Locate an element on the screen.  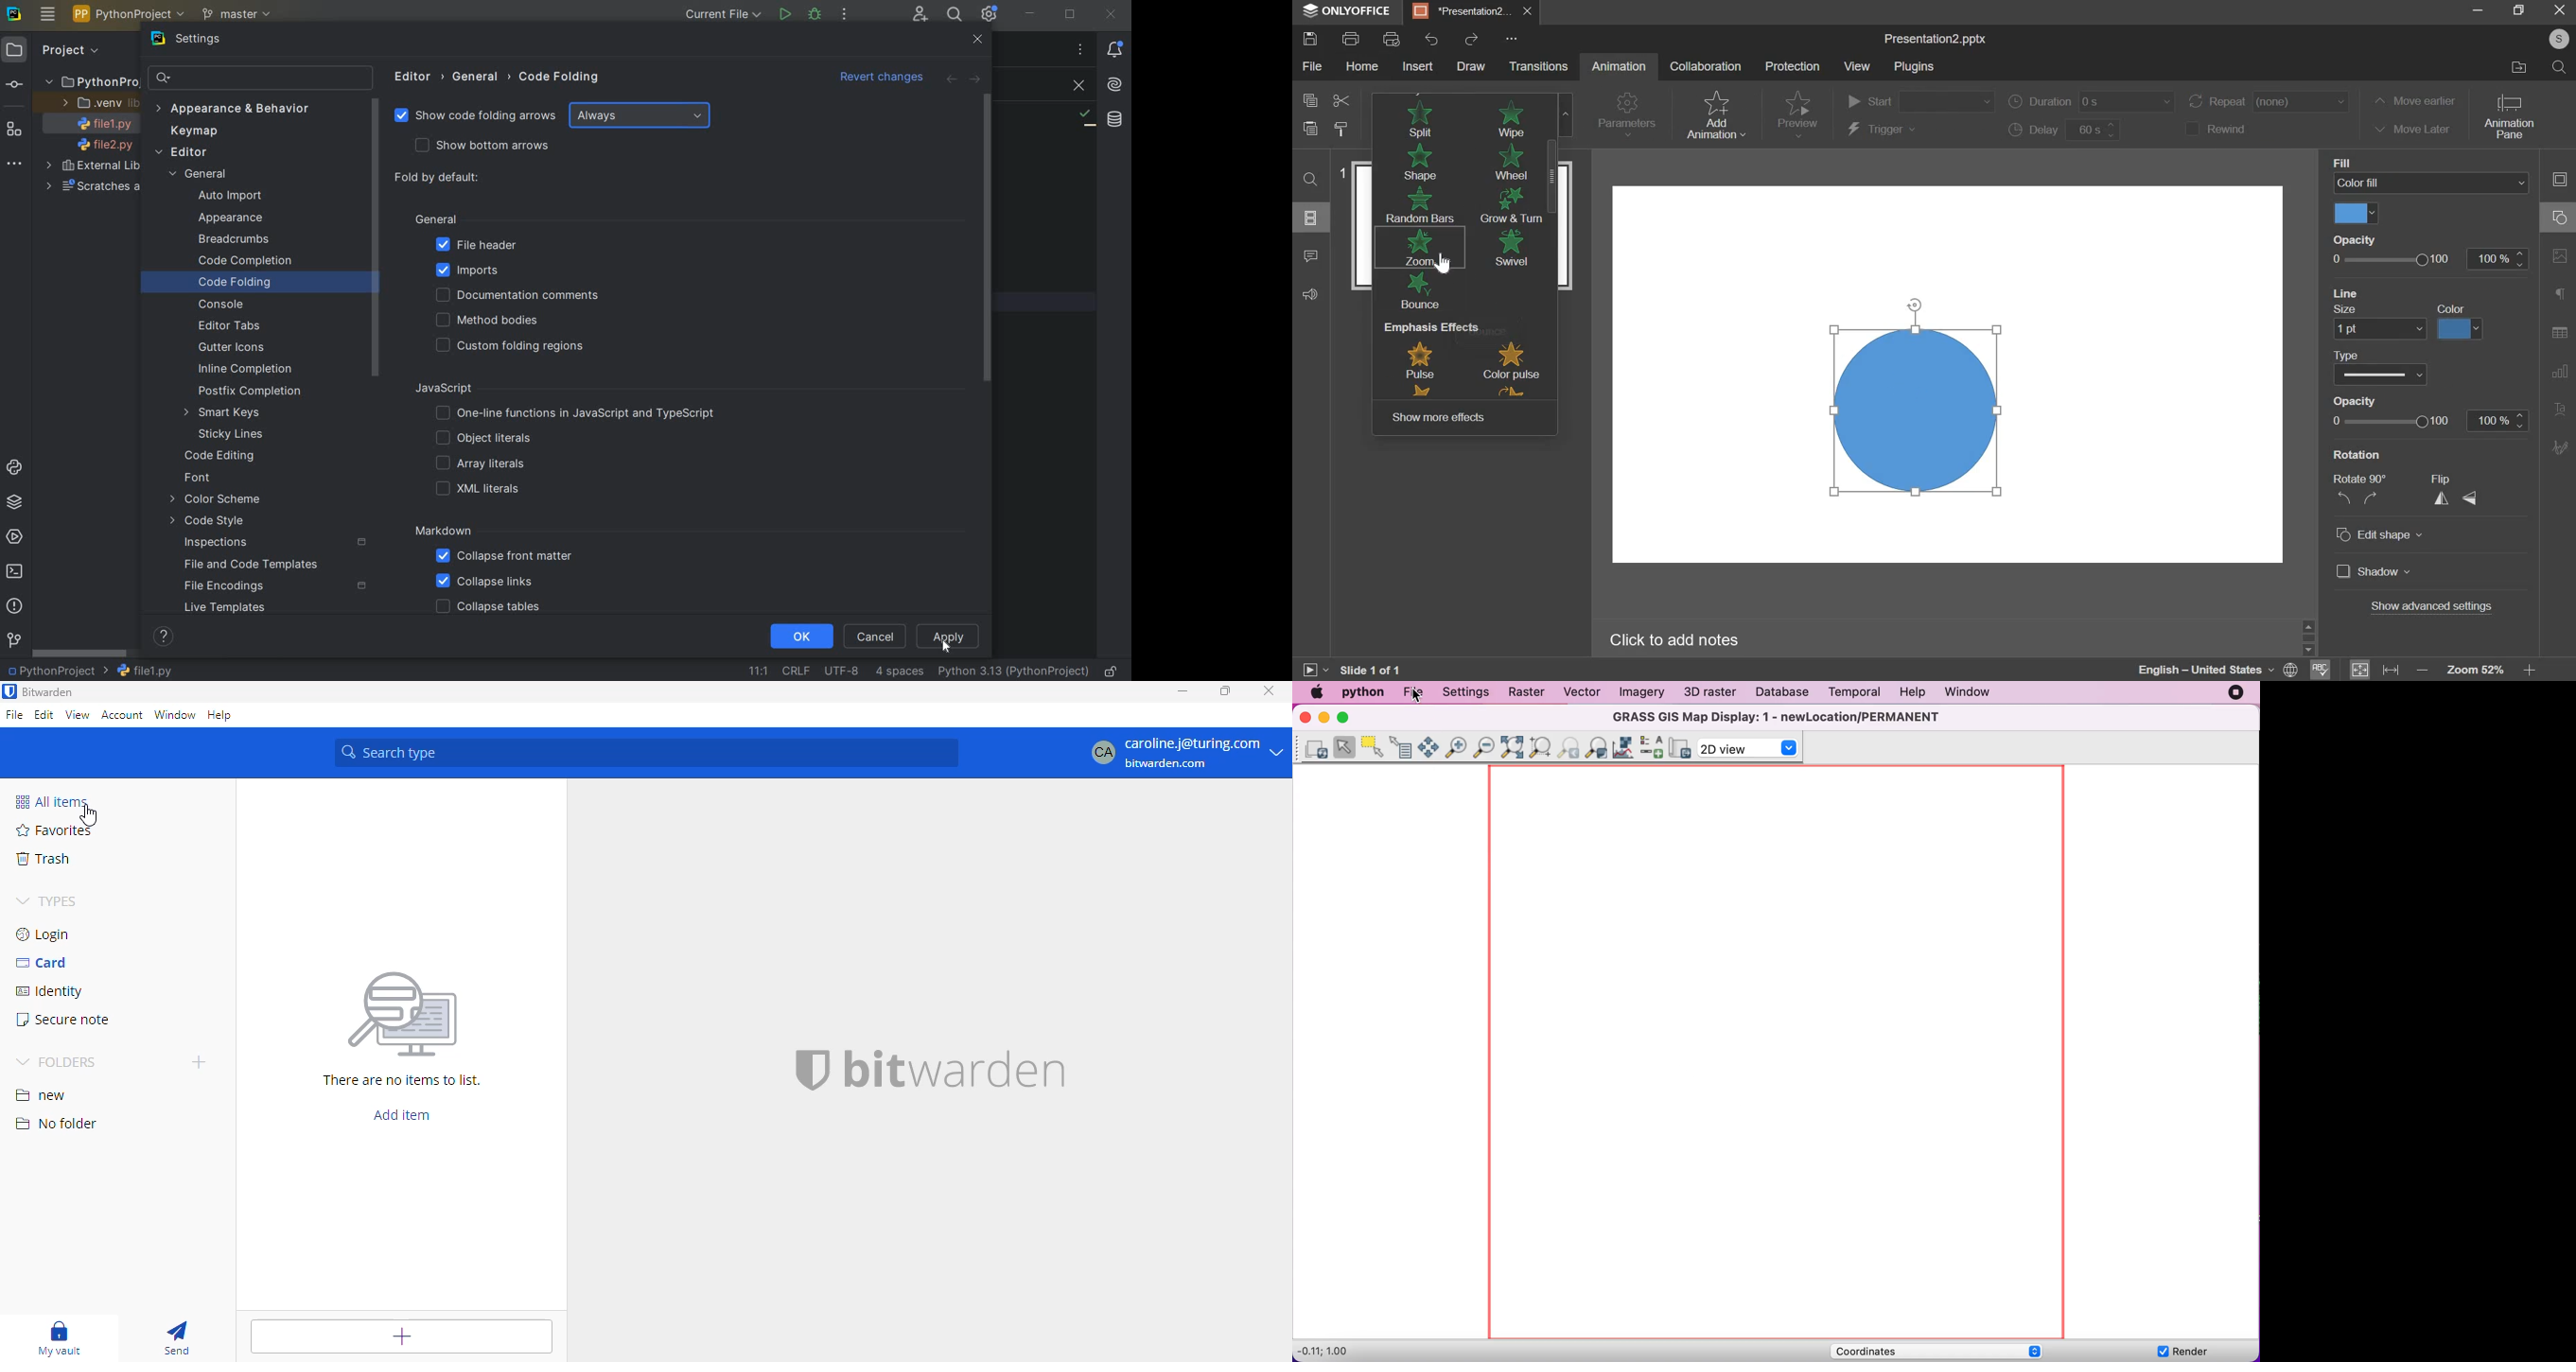
wipe is located at coordinates (1511, 120).